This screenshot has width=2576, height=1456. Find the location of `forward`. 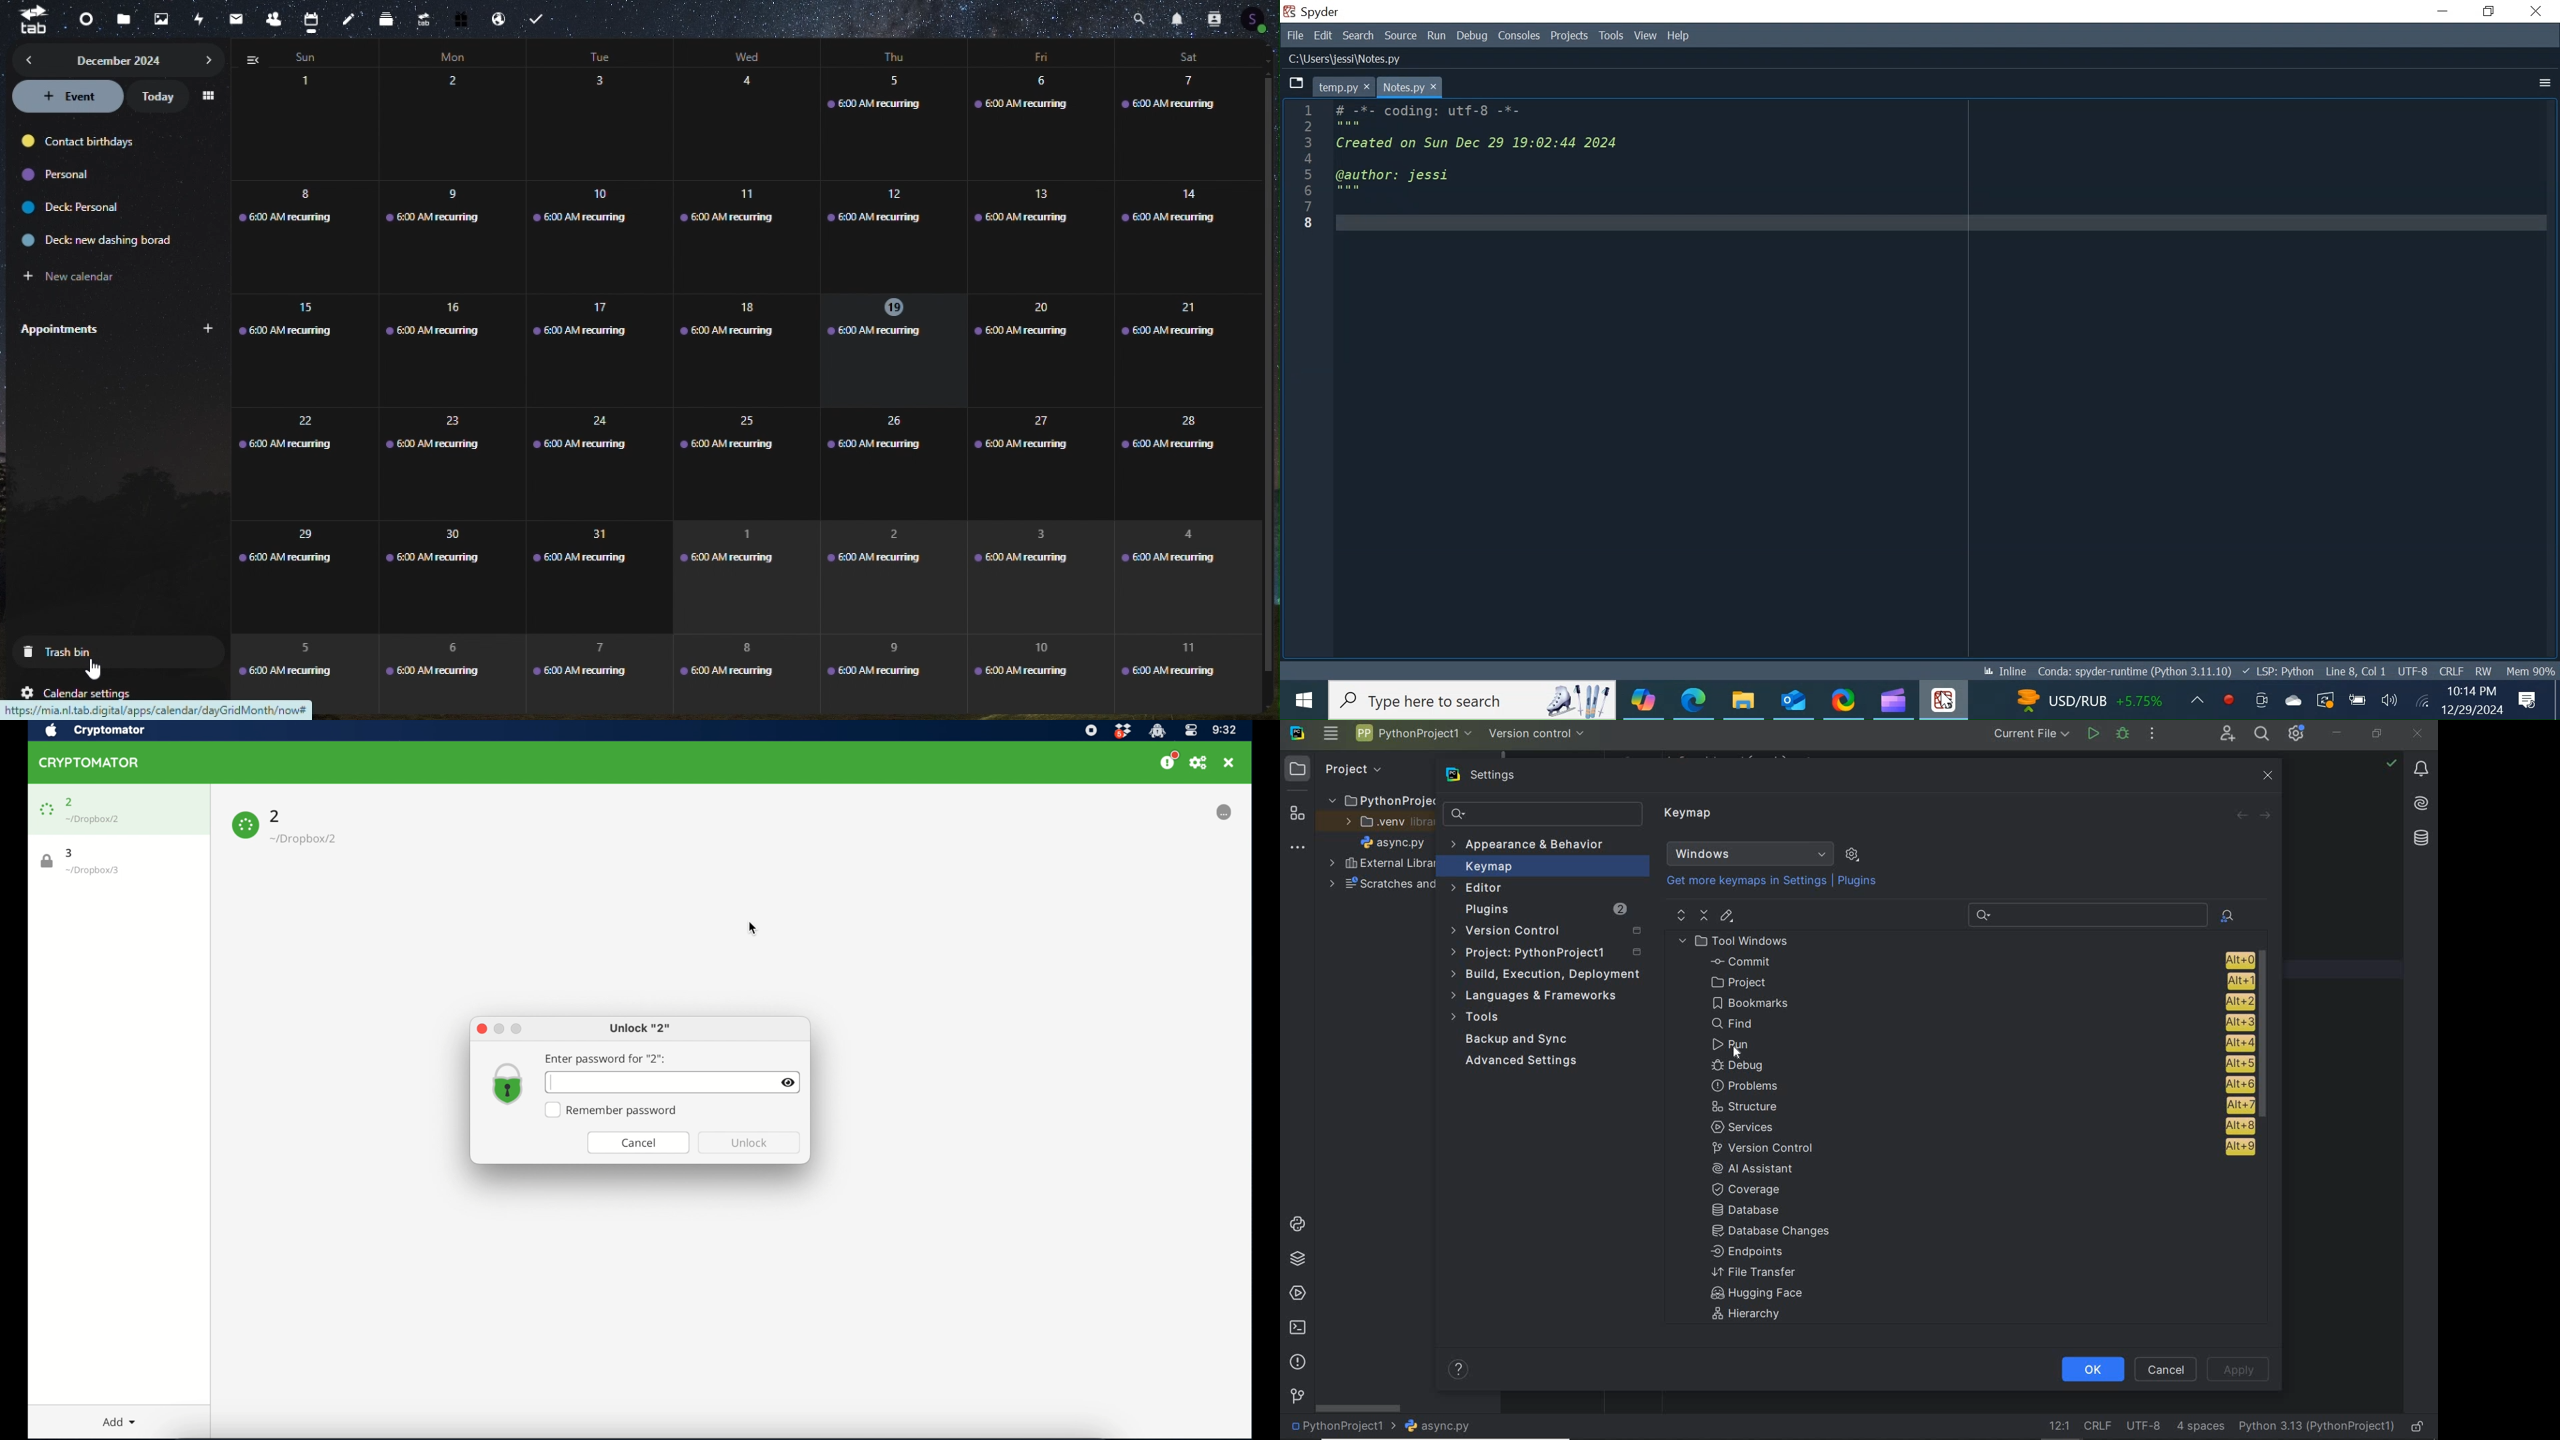

forward is located at coordinates (2267, 814).